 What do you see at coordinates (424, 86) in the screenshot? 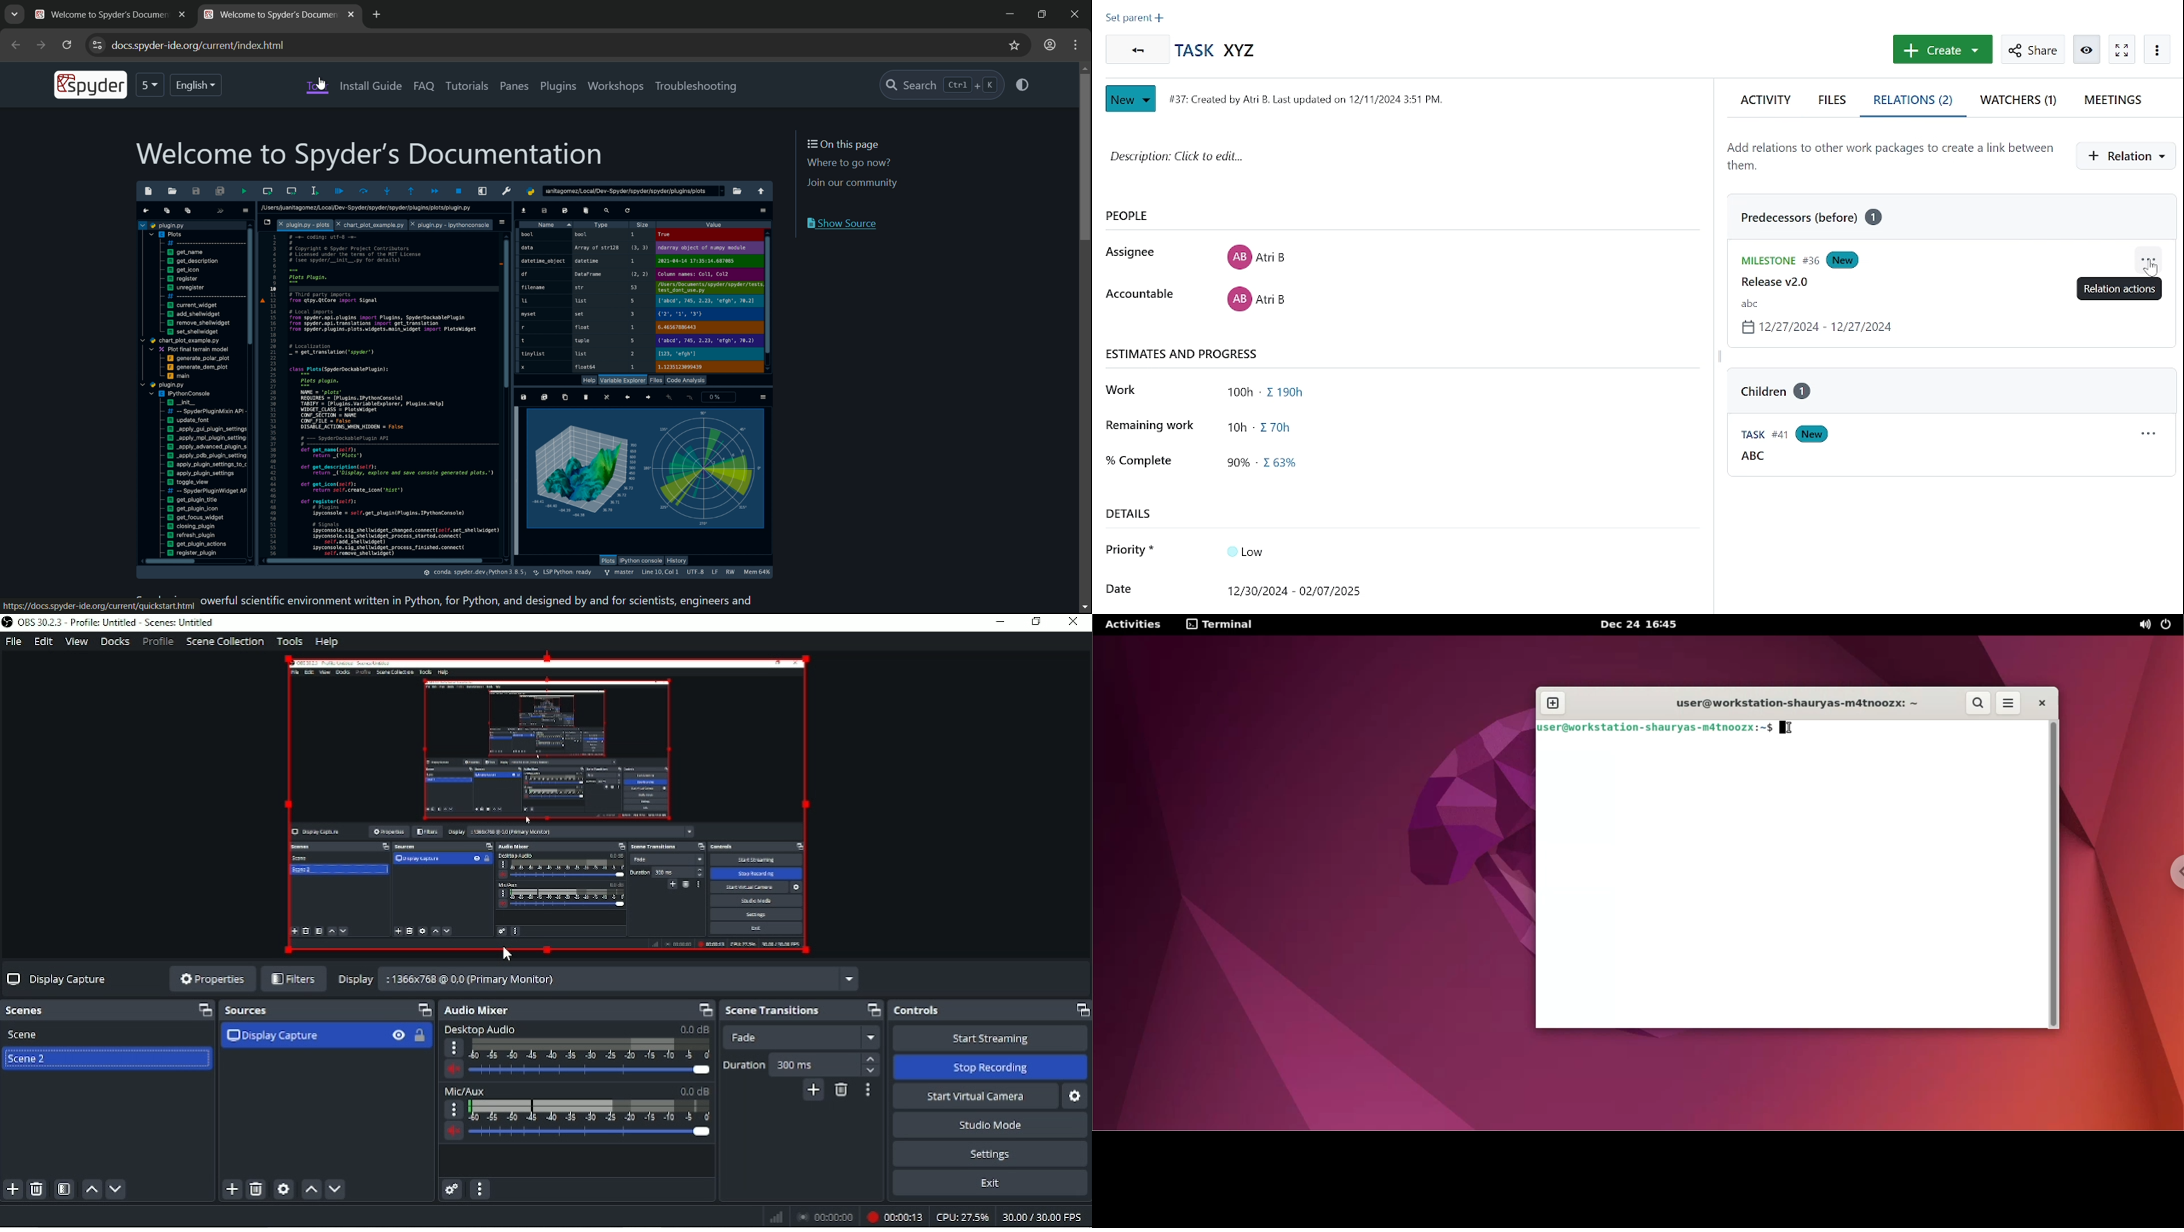
I see `faq` at bounding box center [424, 86].